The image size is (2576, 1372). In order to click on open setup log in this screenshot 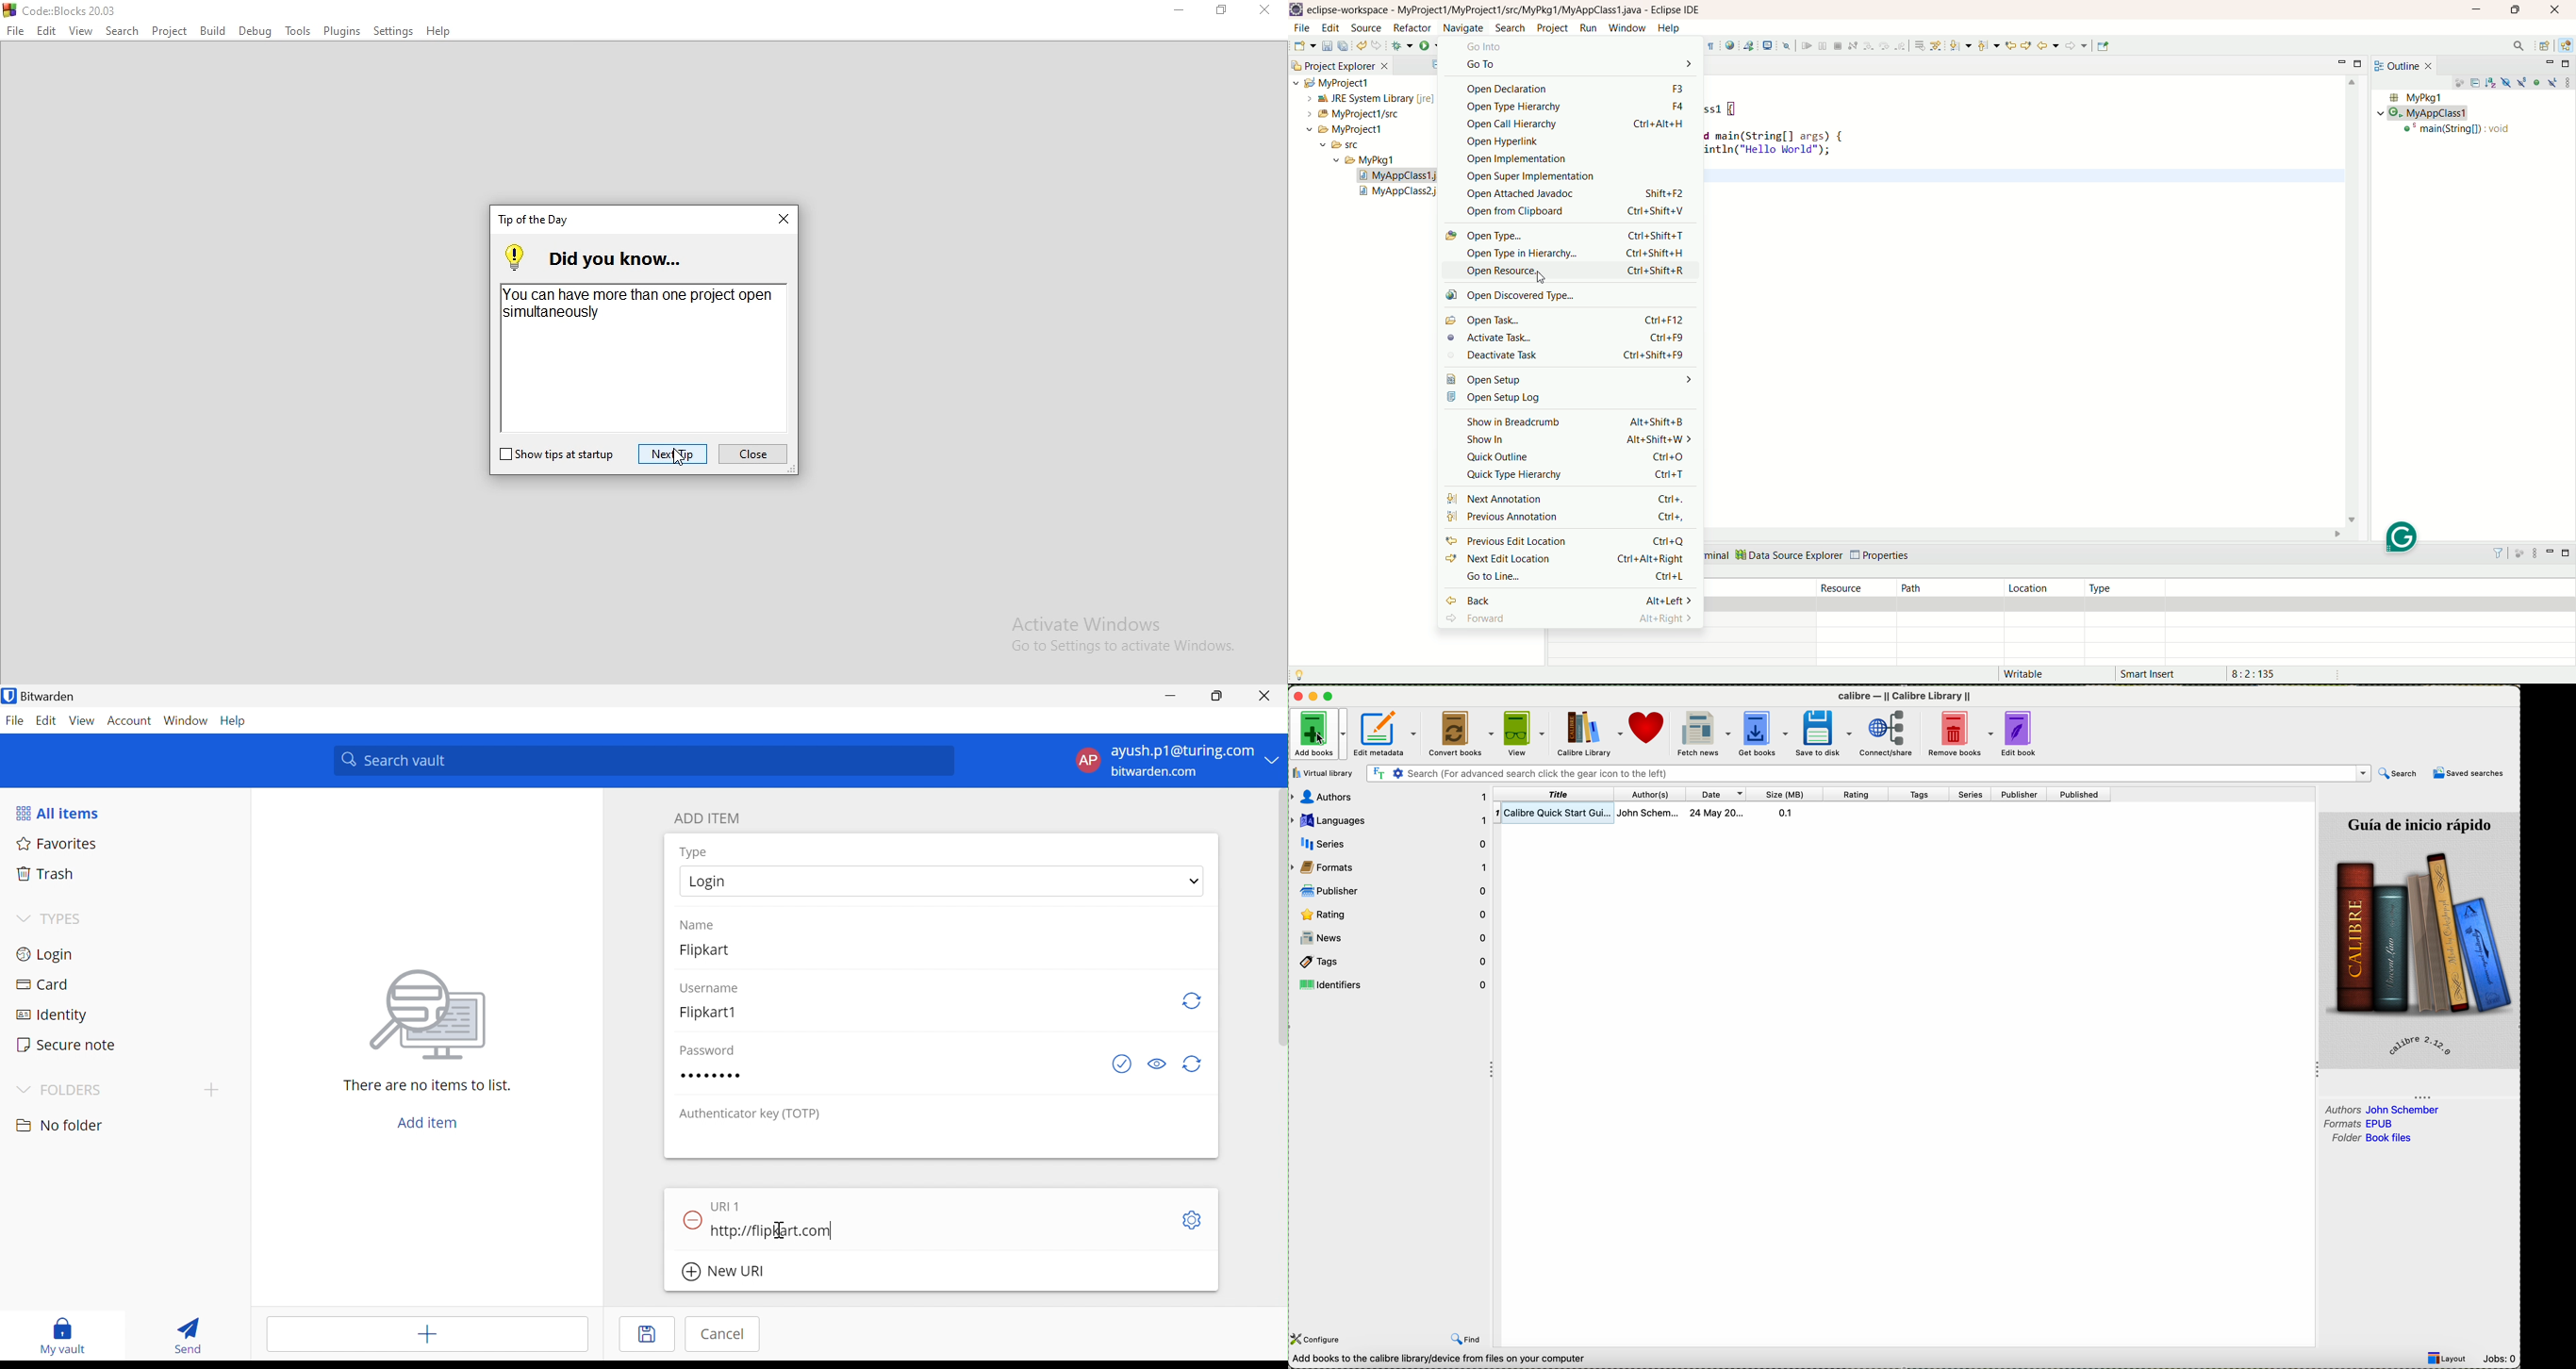, I will do `click(1570, 399)`.